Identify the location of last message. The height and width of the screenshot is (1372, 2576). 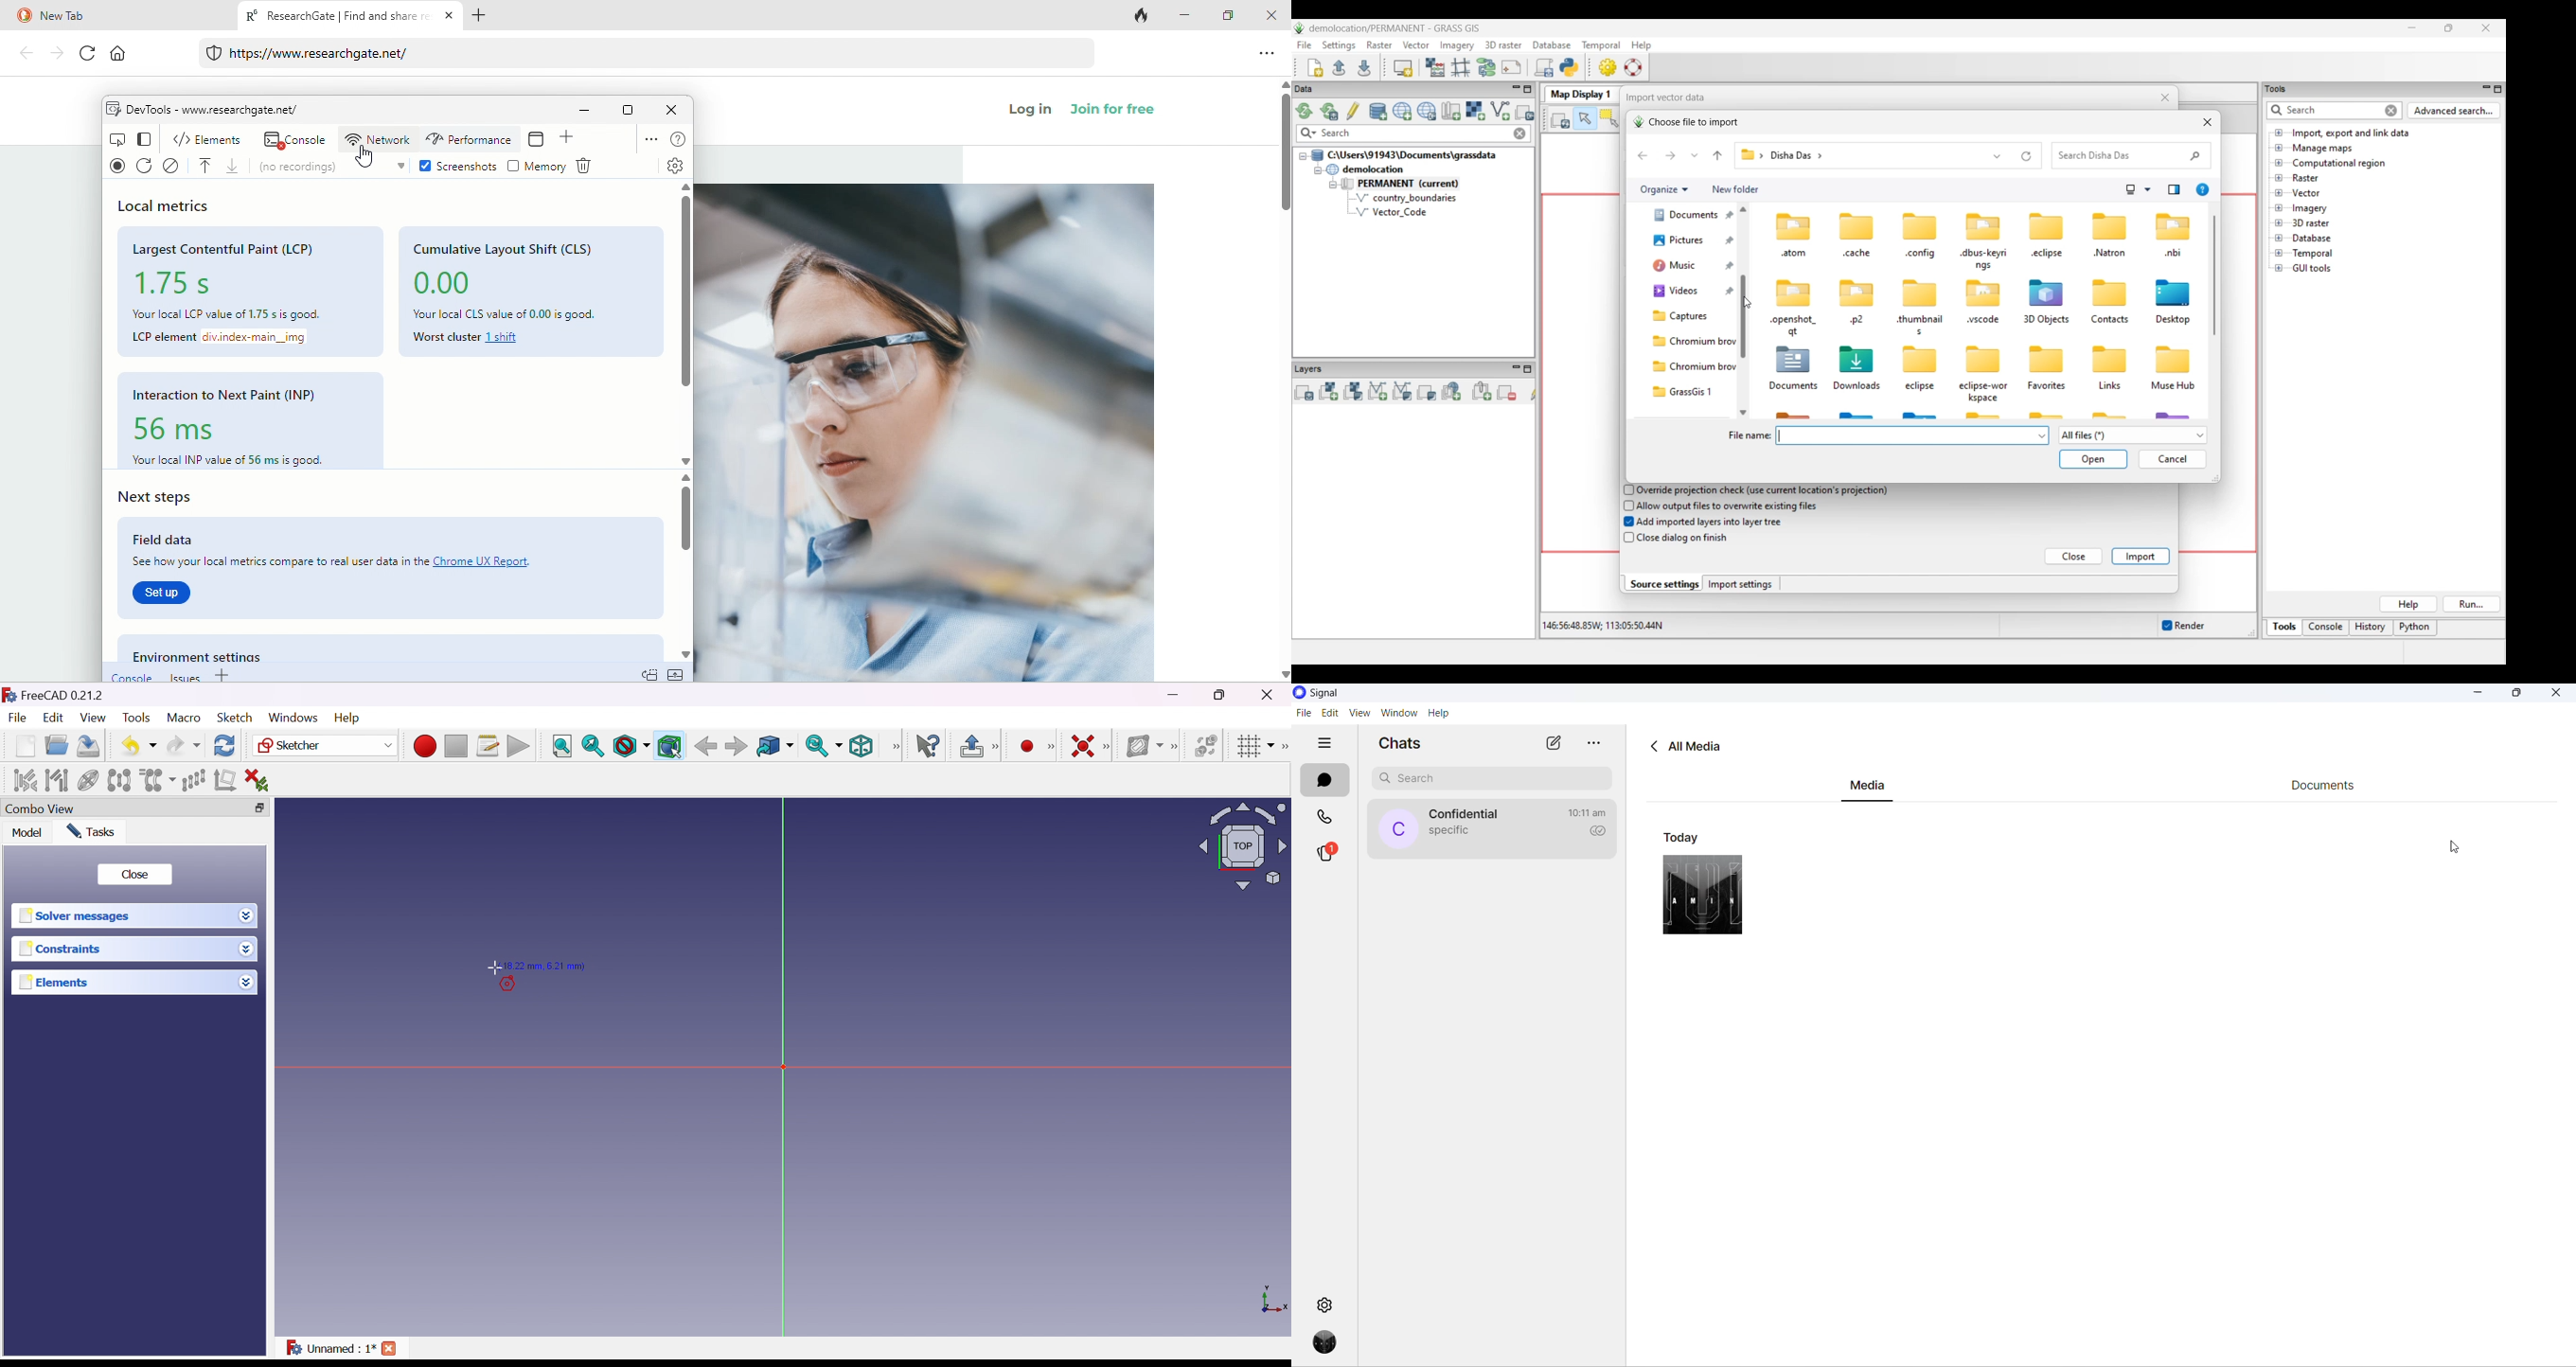
(1447, 832).